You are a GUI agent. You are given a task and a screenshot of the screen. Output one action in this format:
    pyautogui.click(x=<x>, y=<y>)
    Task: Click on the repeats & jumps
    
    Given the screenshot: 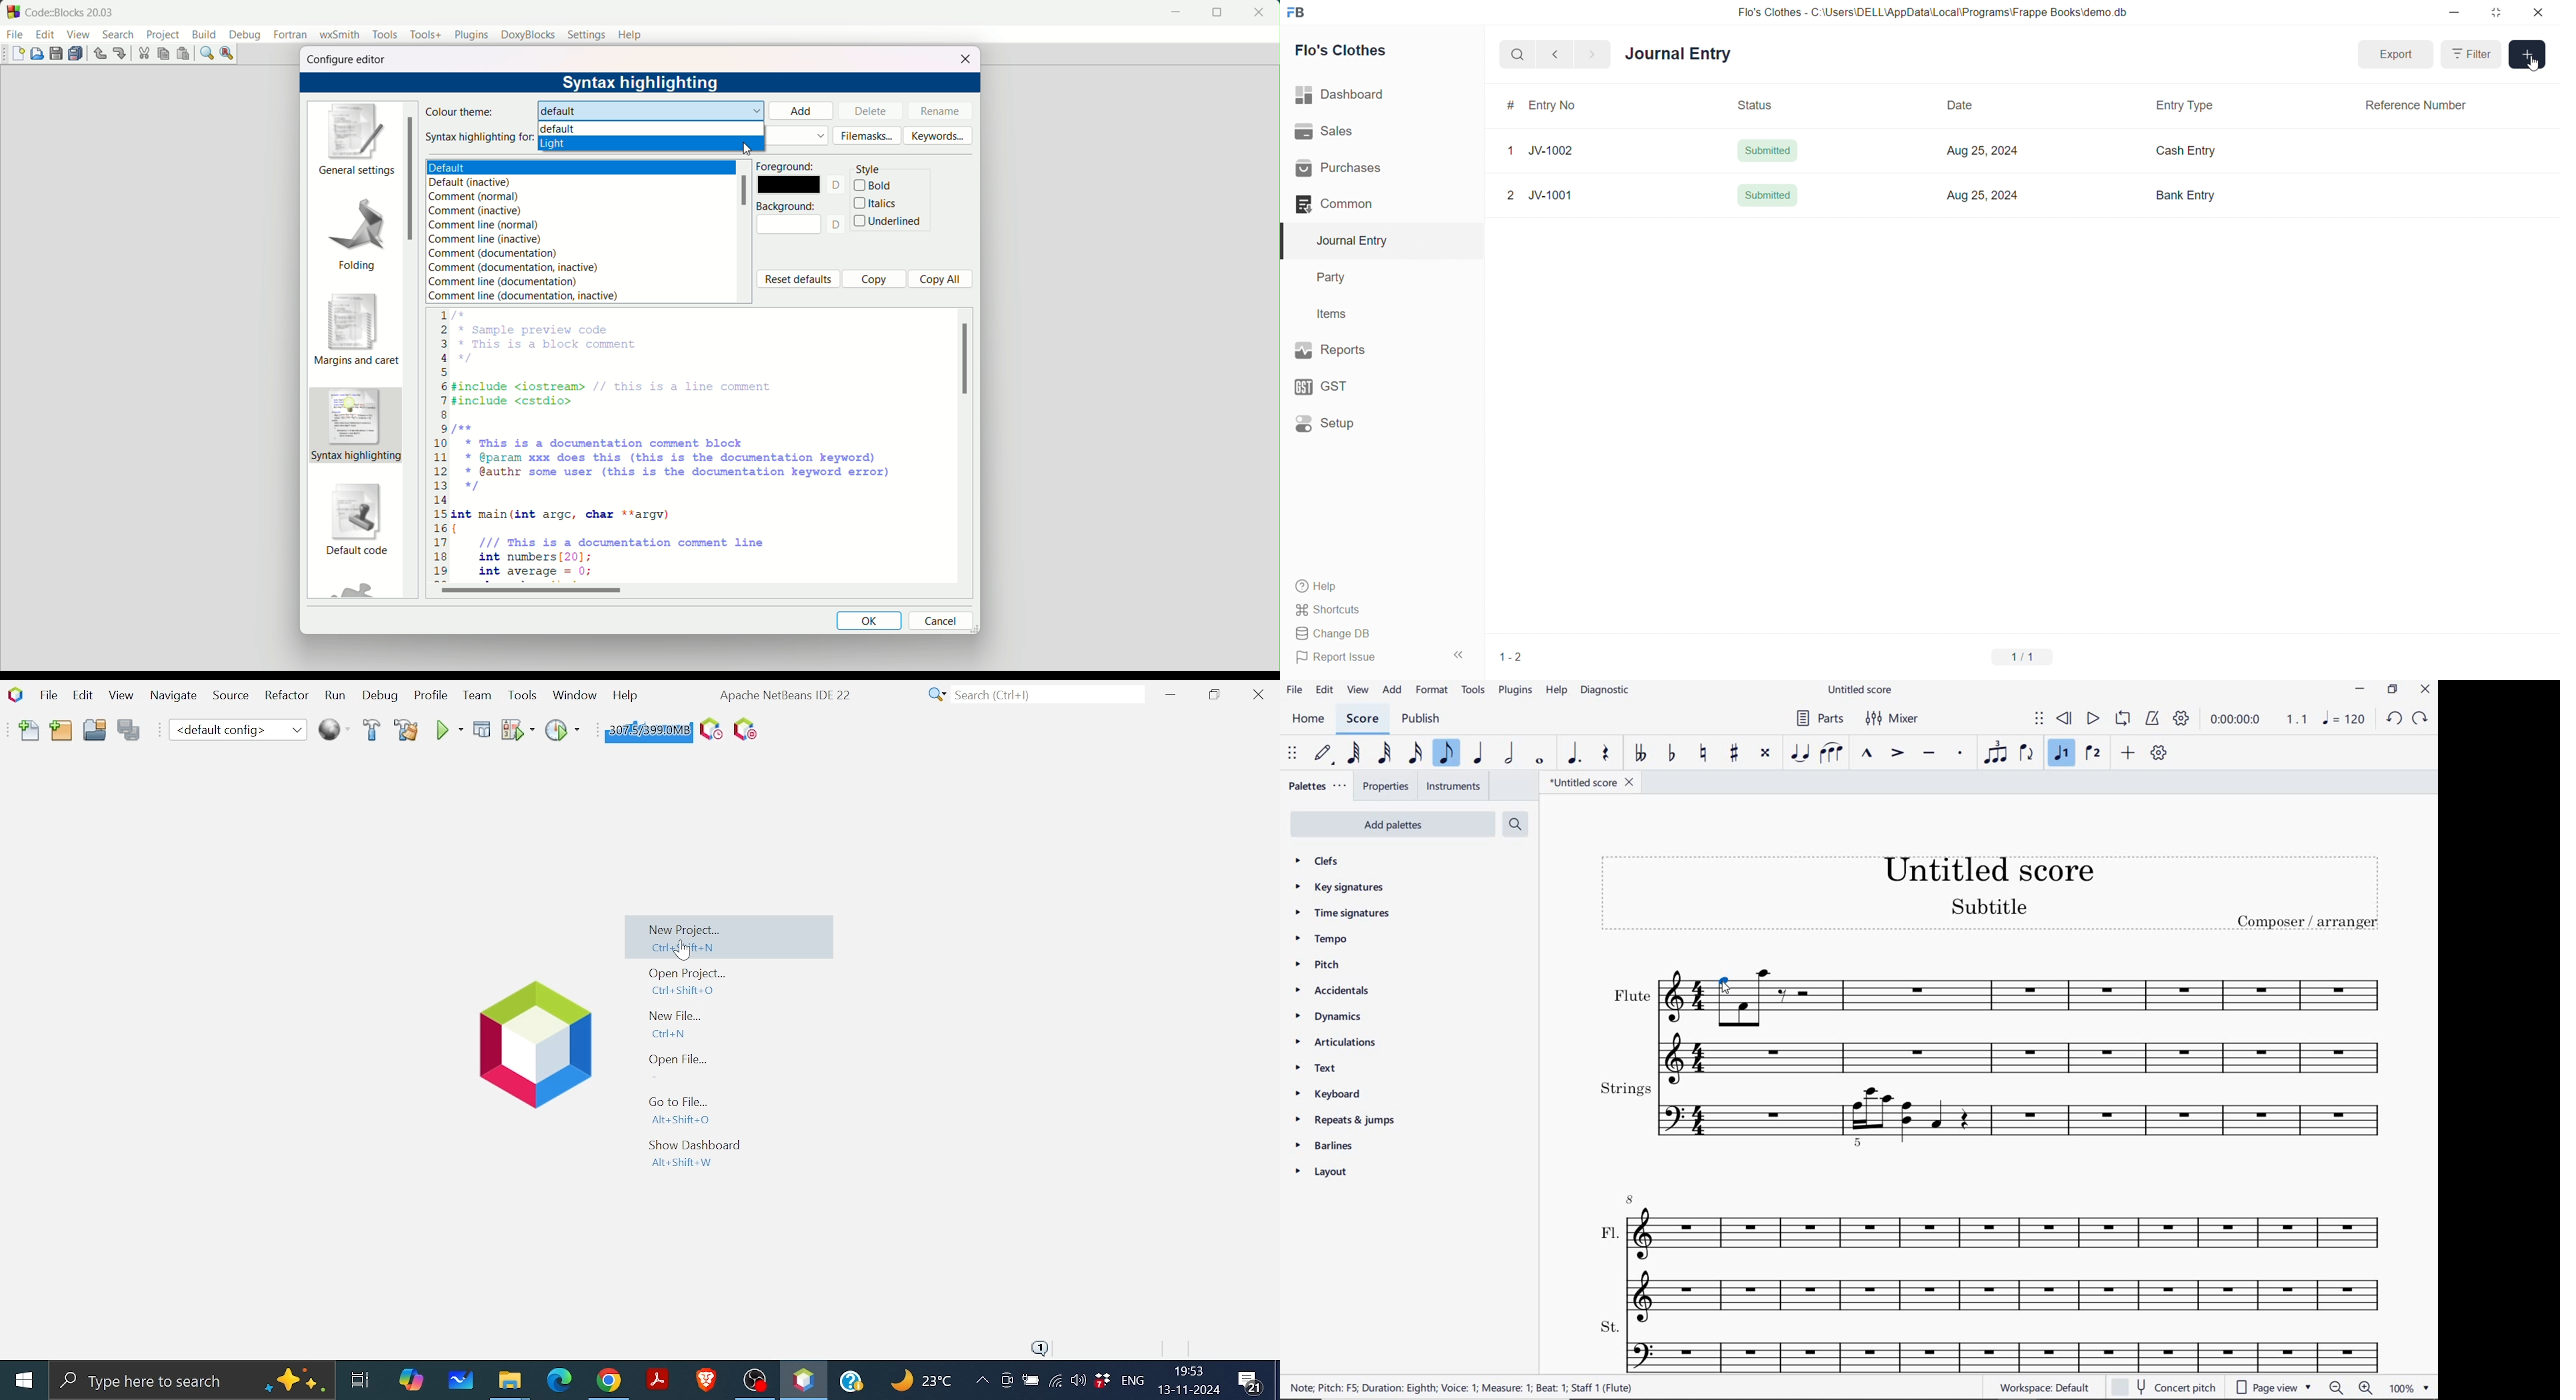 What is the action you would take?
    pyautogui.click(x=1343, y=1120)
    